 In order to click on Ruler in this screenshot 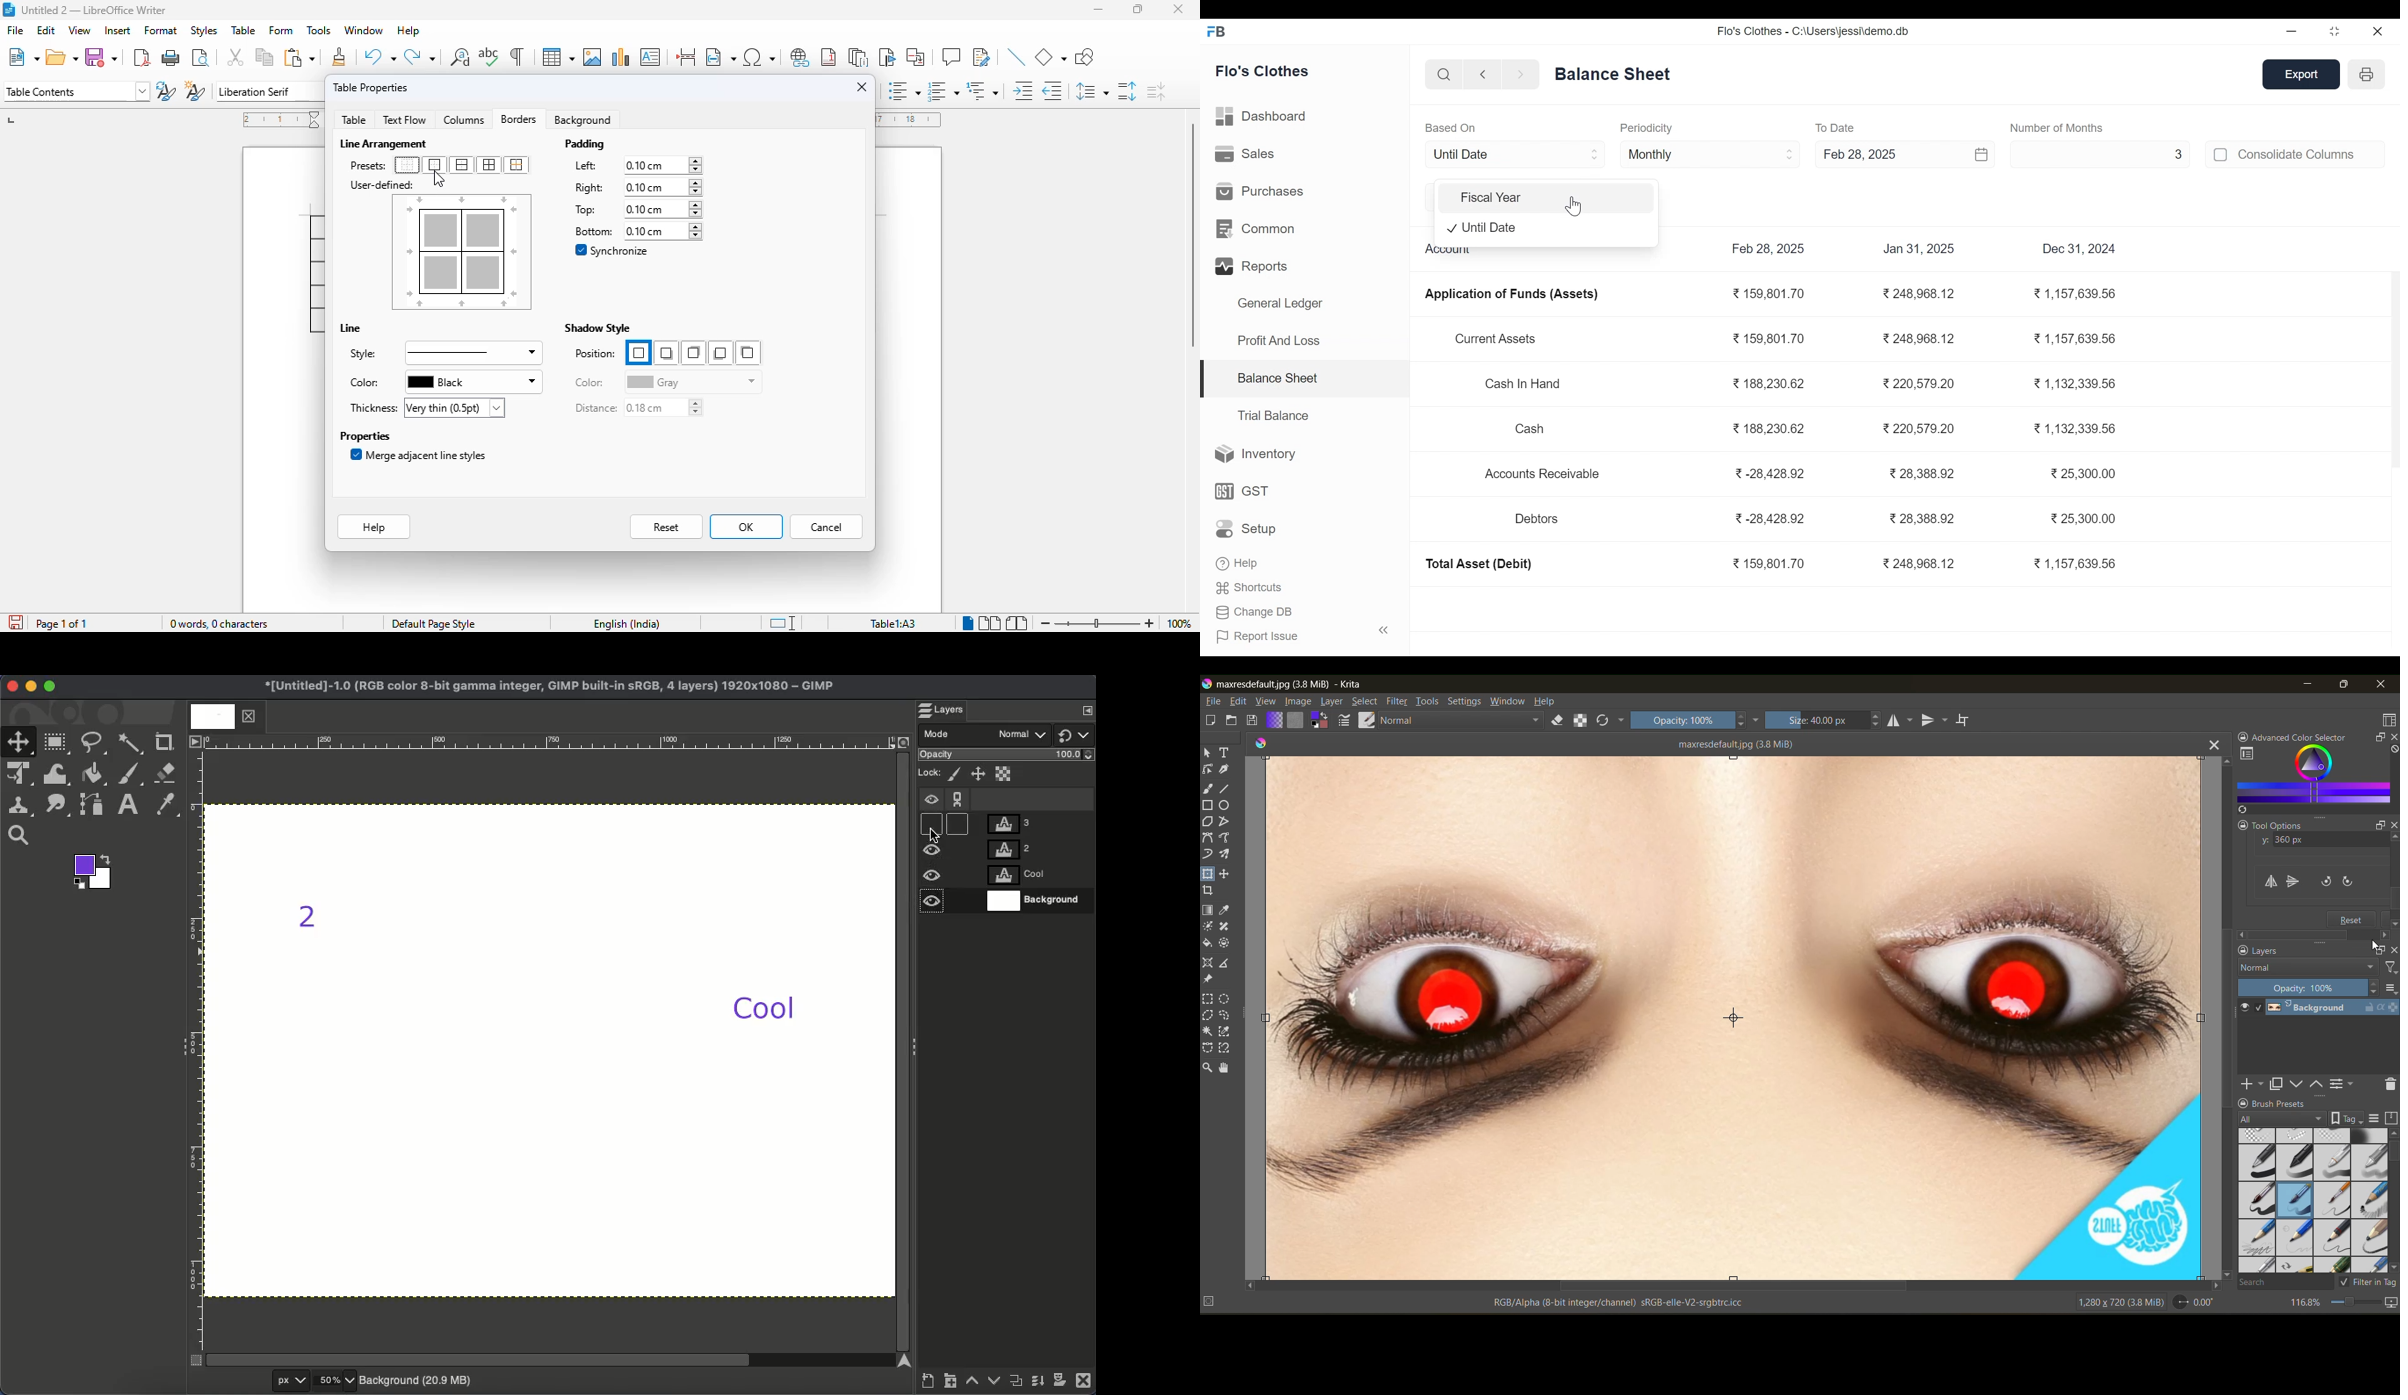, I will do `click(549, 742)`.